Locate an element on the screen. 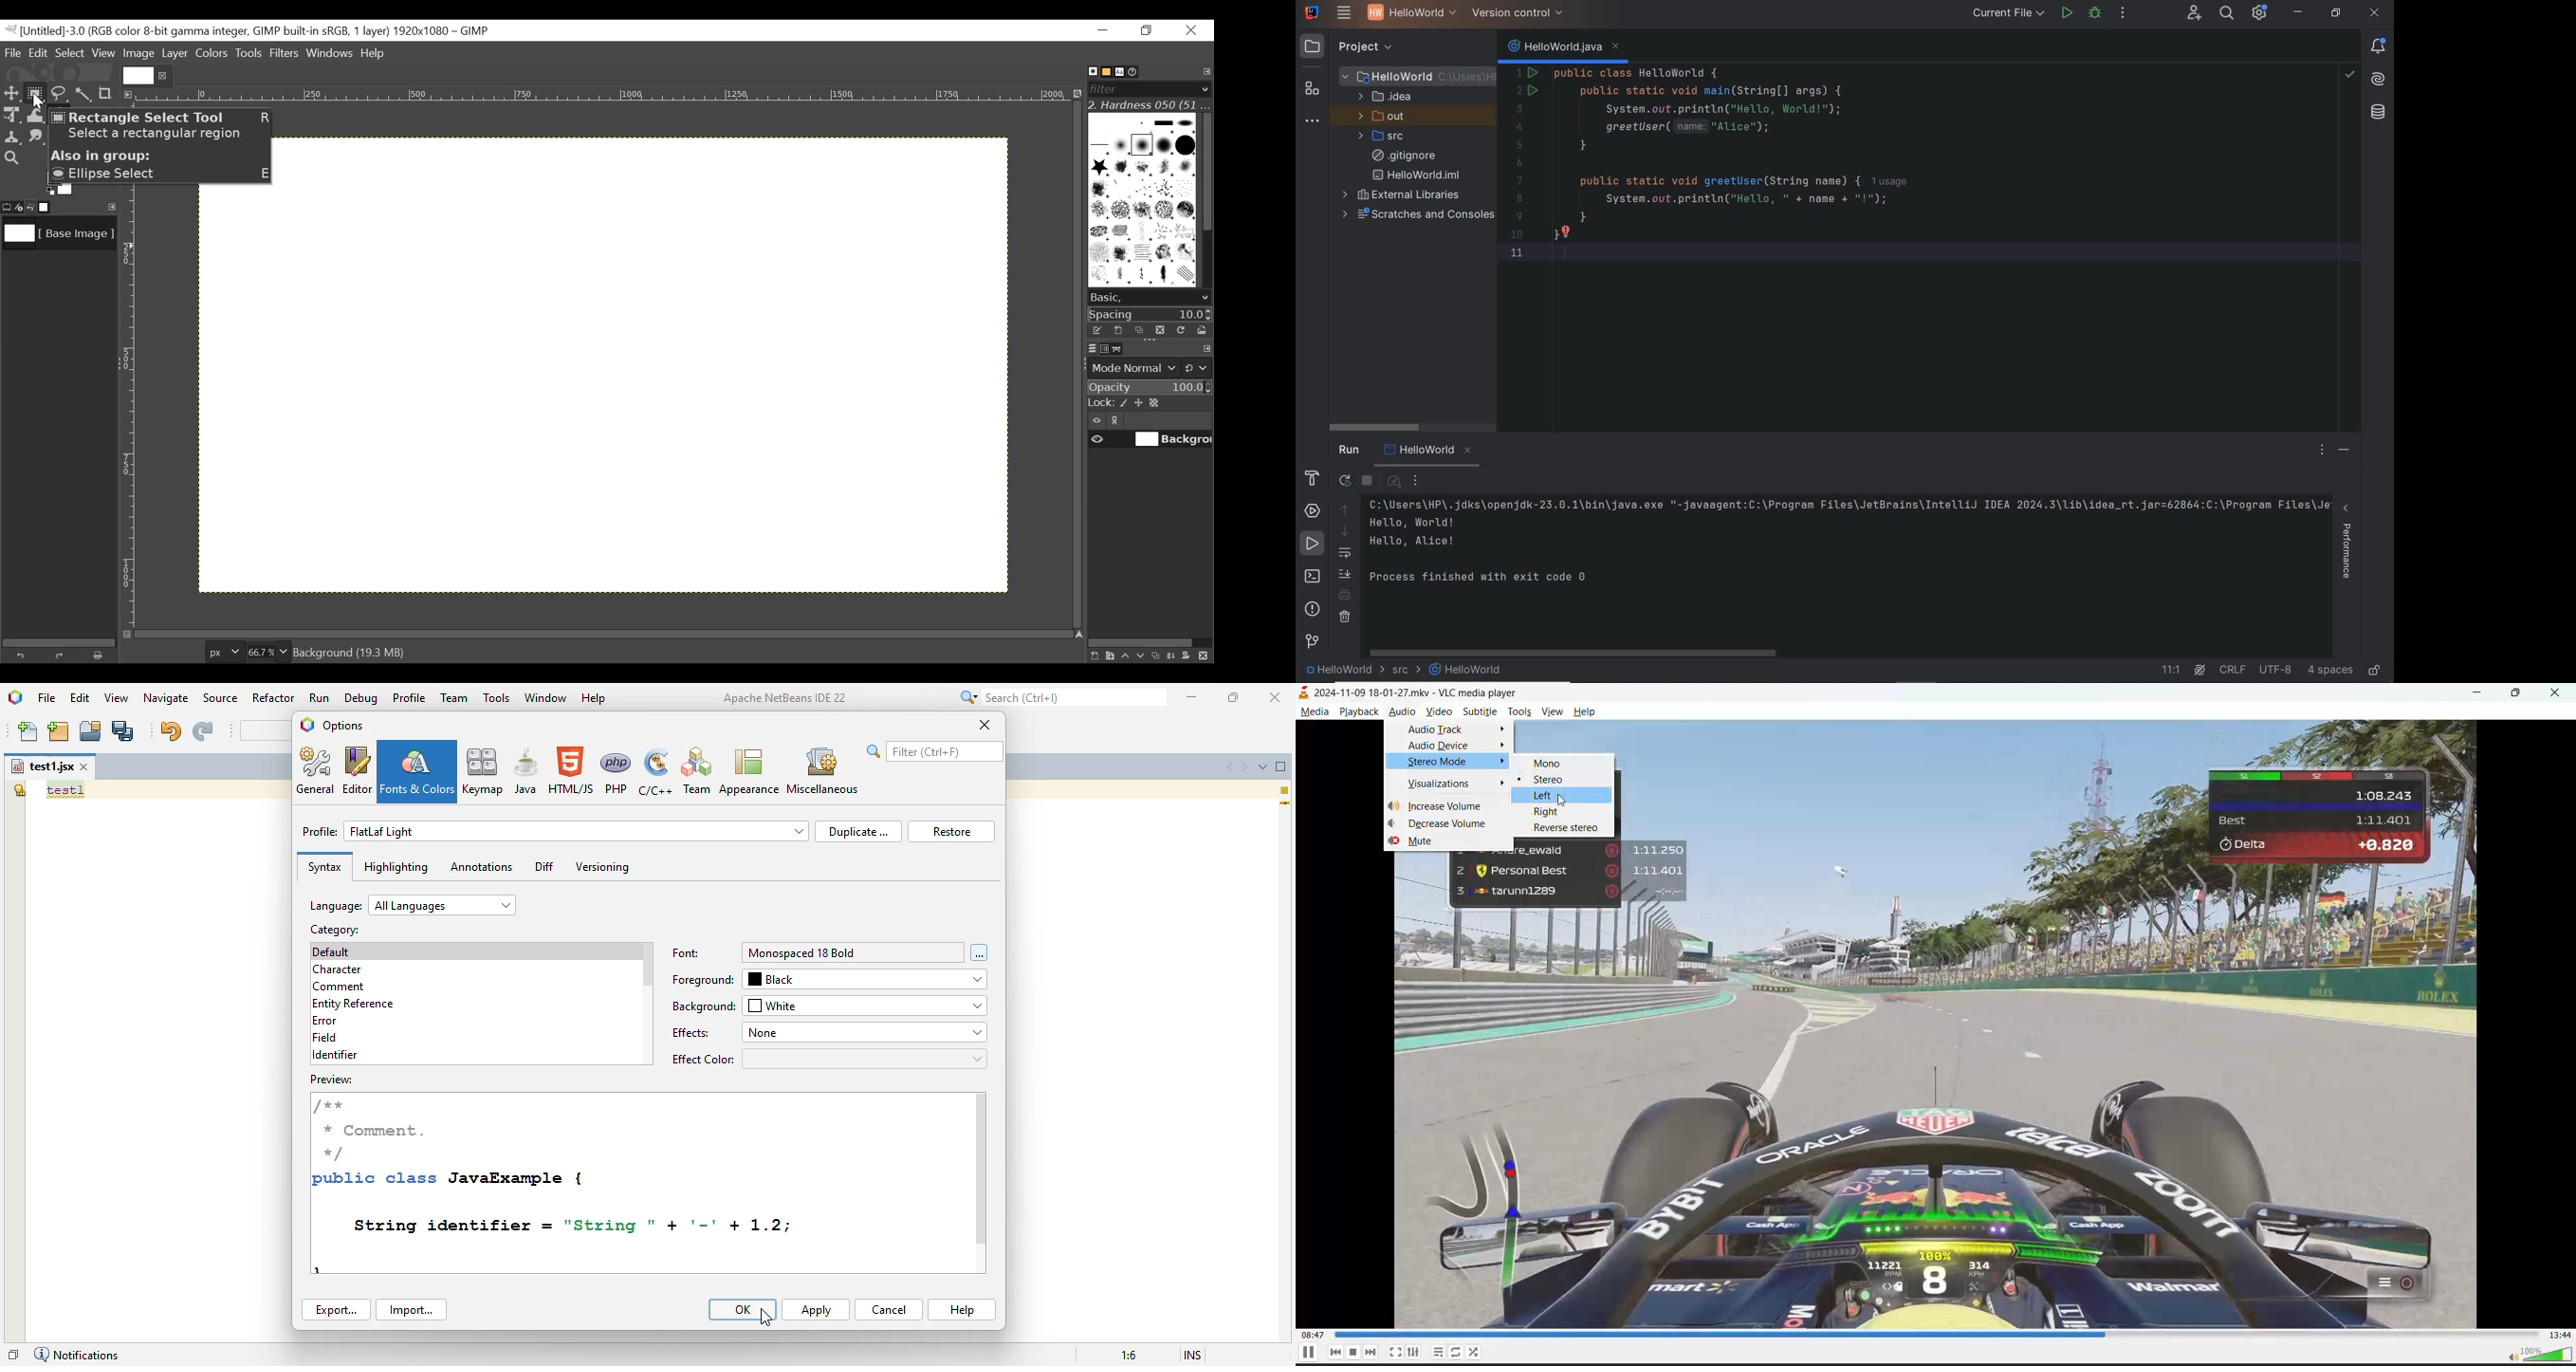 This screenshot has width=2576, height=1372. magnification ratio is located at coordinates (1129, 1355).